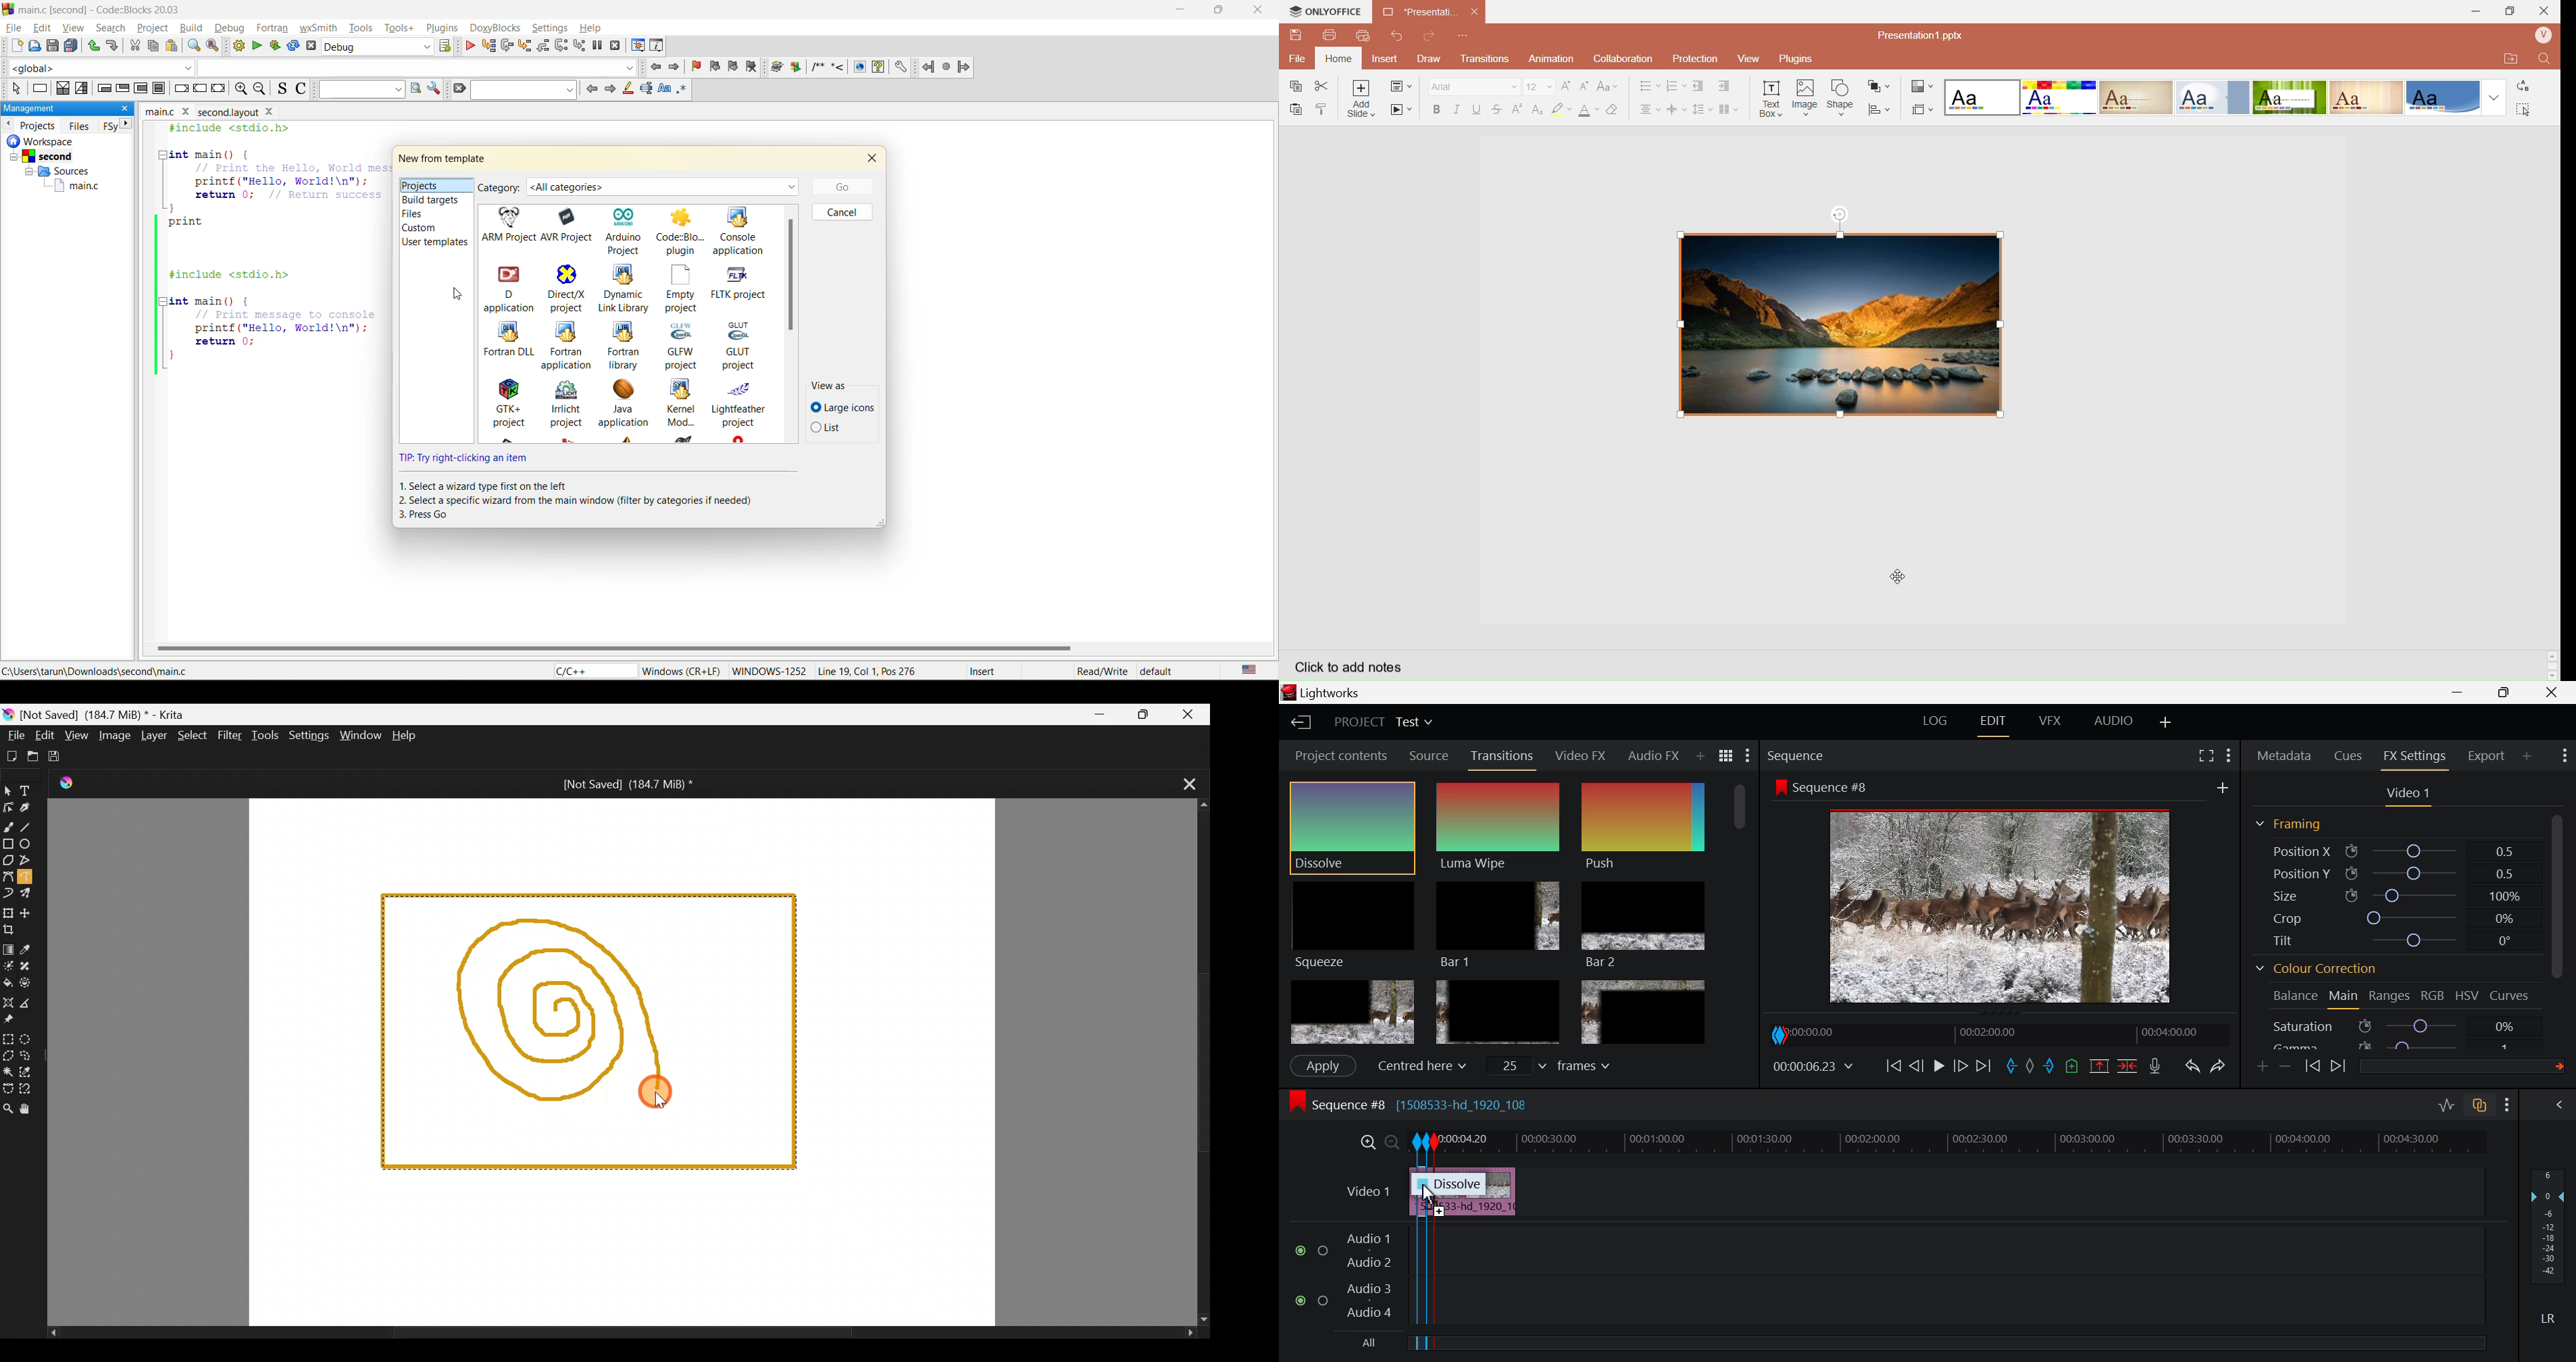 This screenshot has height=1372, width=2576. I want to click on Animation, so click(1553, 59).